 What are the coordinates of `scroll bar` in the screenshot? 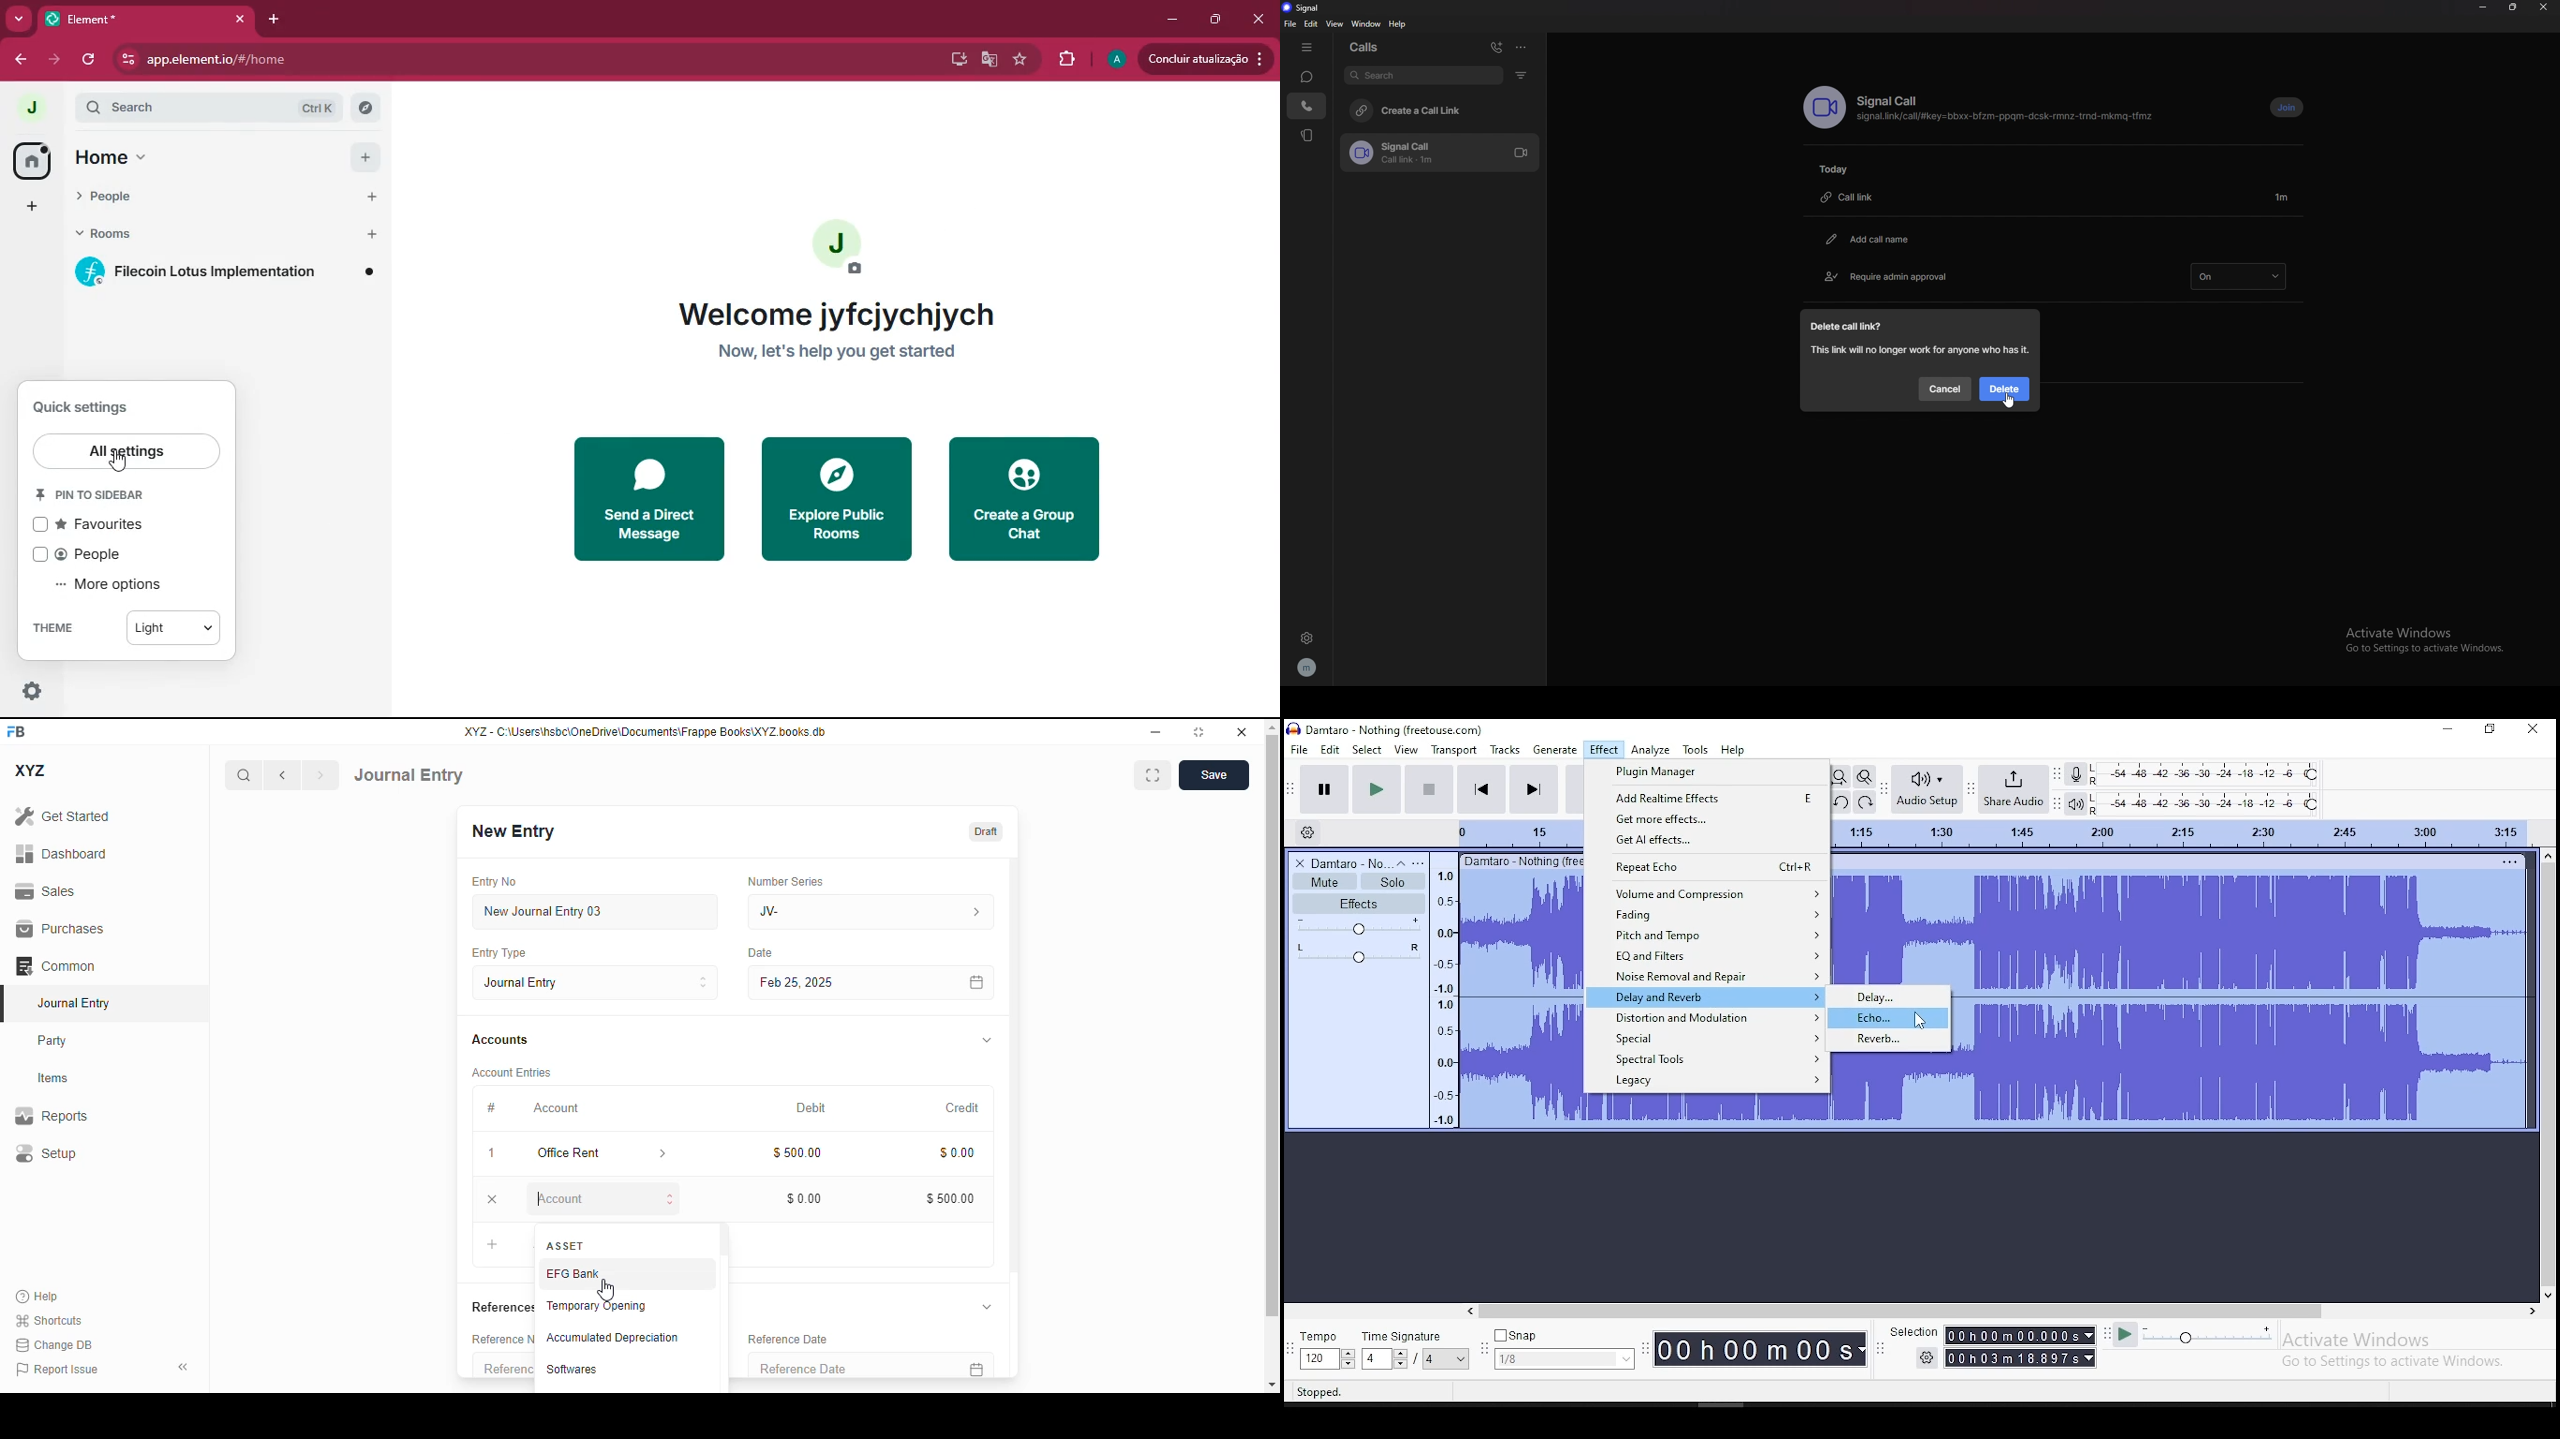 It's located at (1273, 1054).